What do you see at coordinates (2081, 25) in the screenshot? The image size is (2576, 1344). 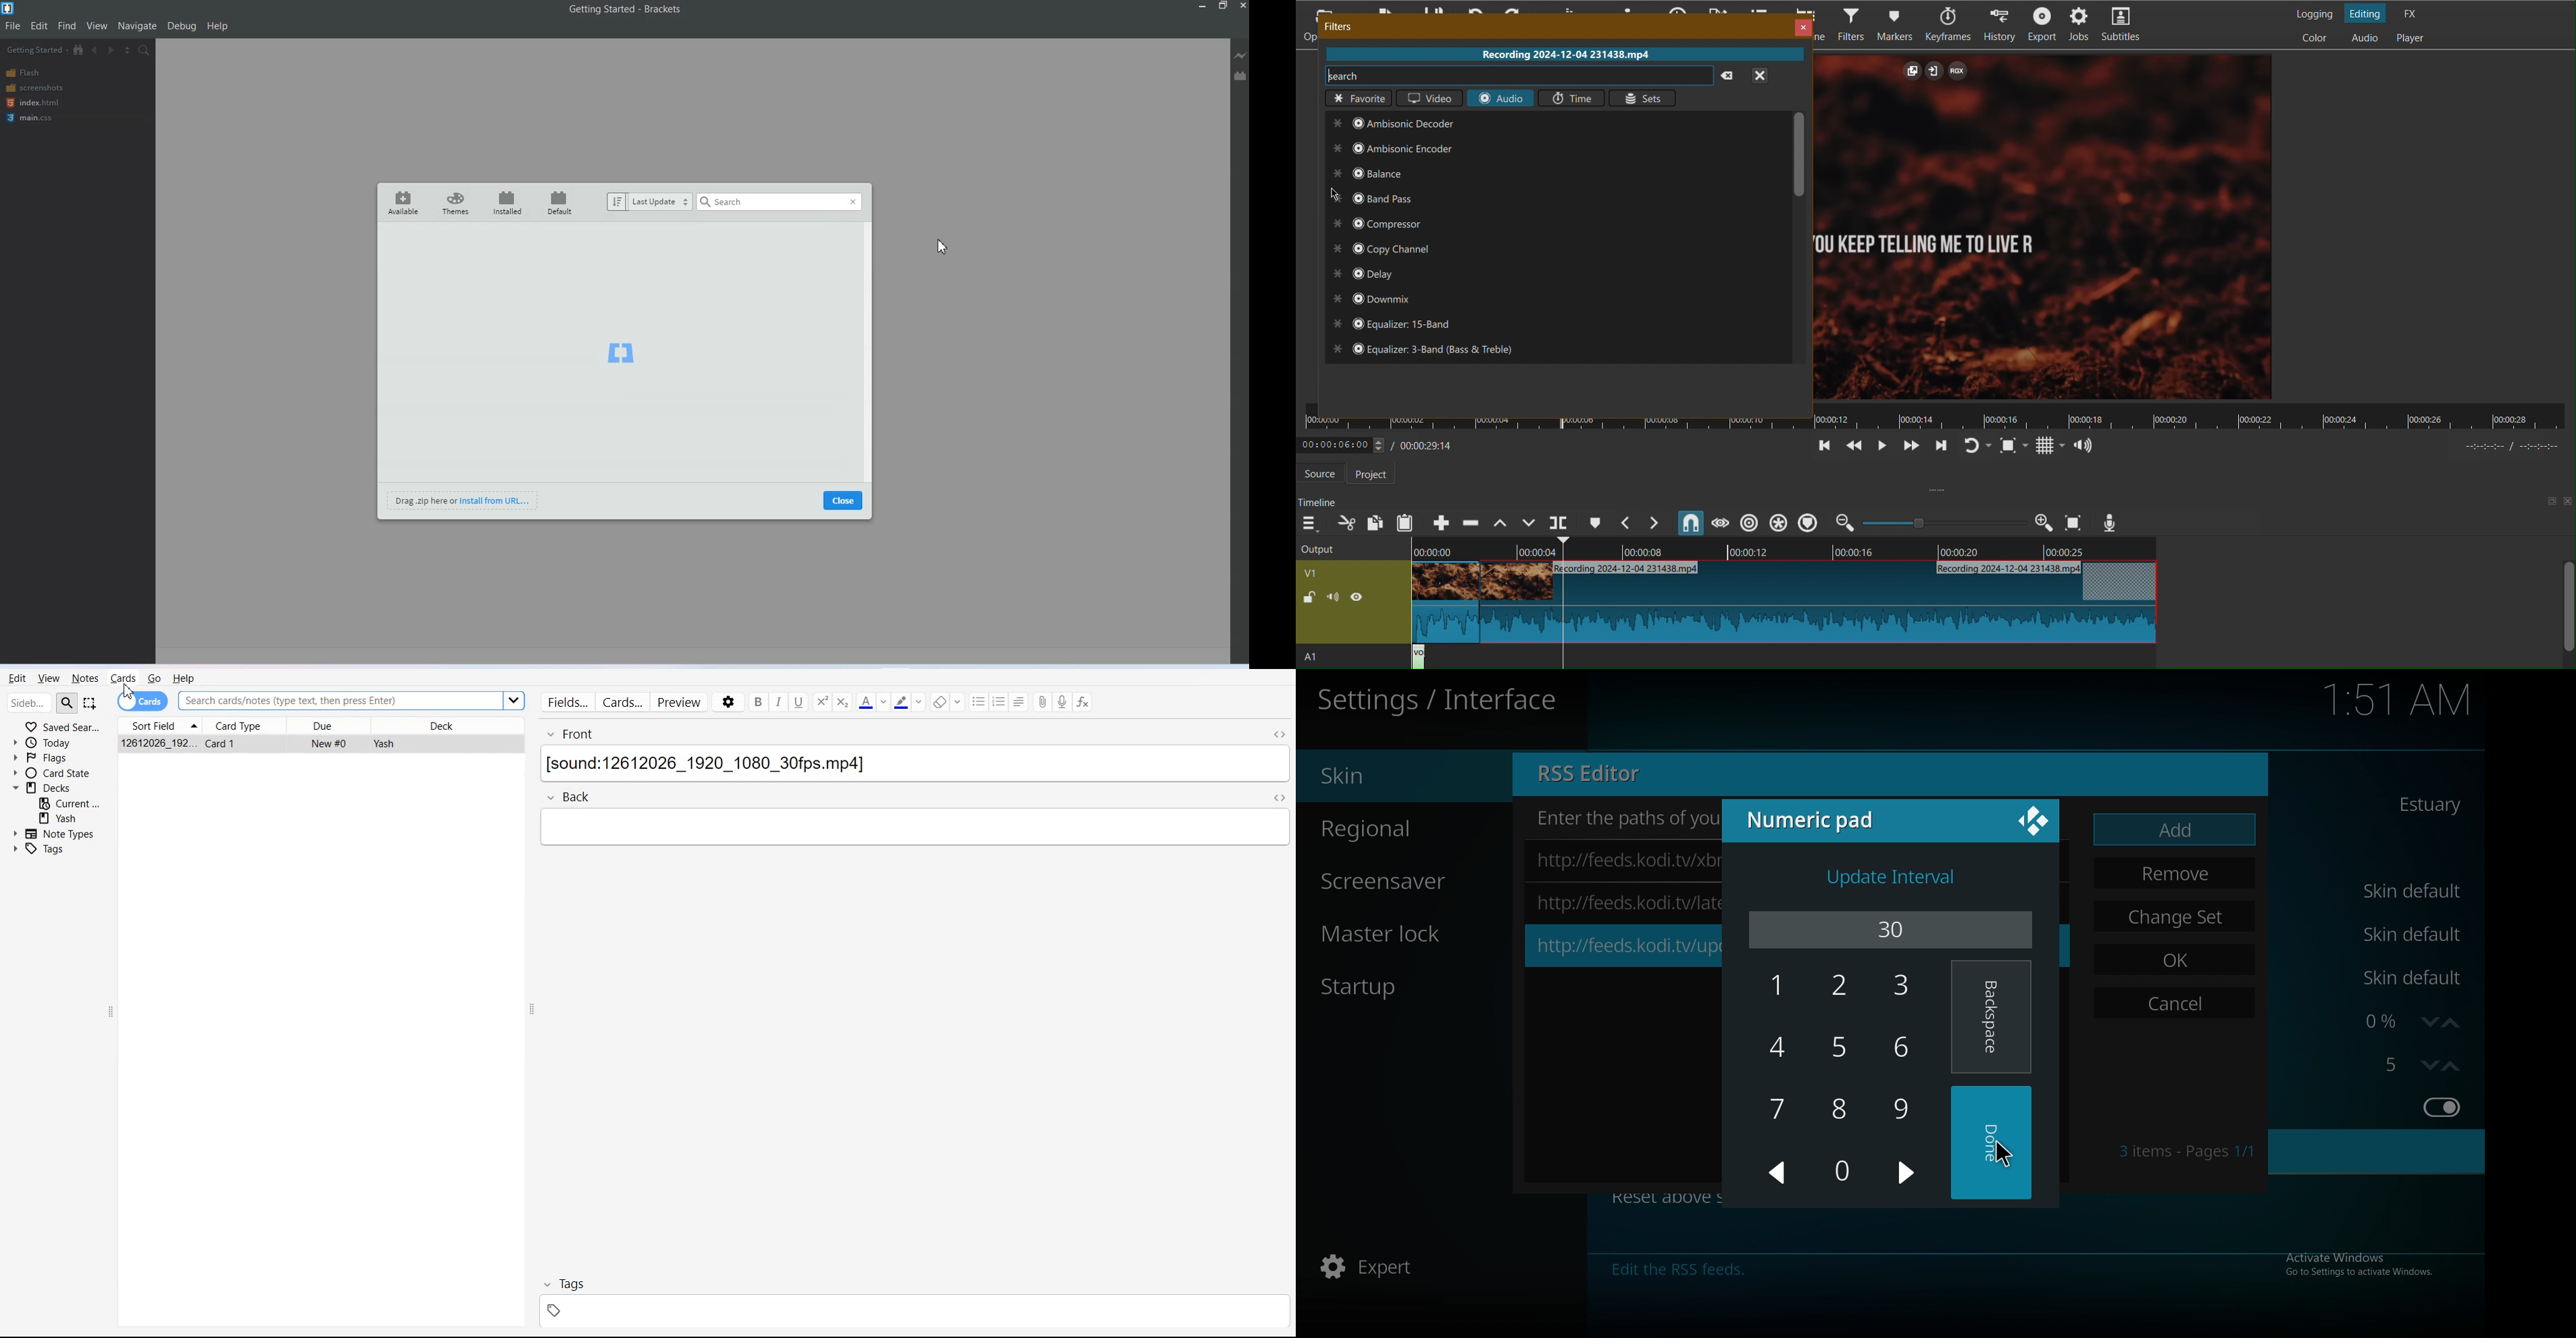 I see `Jobs` at bounding box center [2081, 25].